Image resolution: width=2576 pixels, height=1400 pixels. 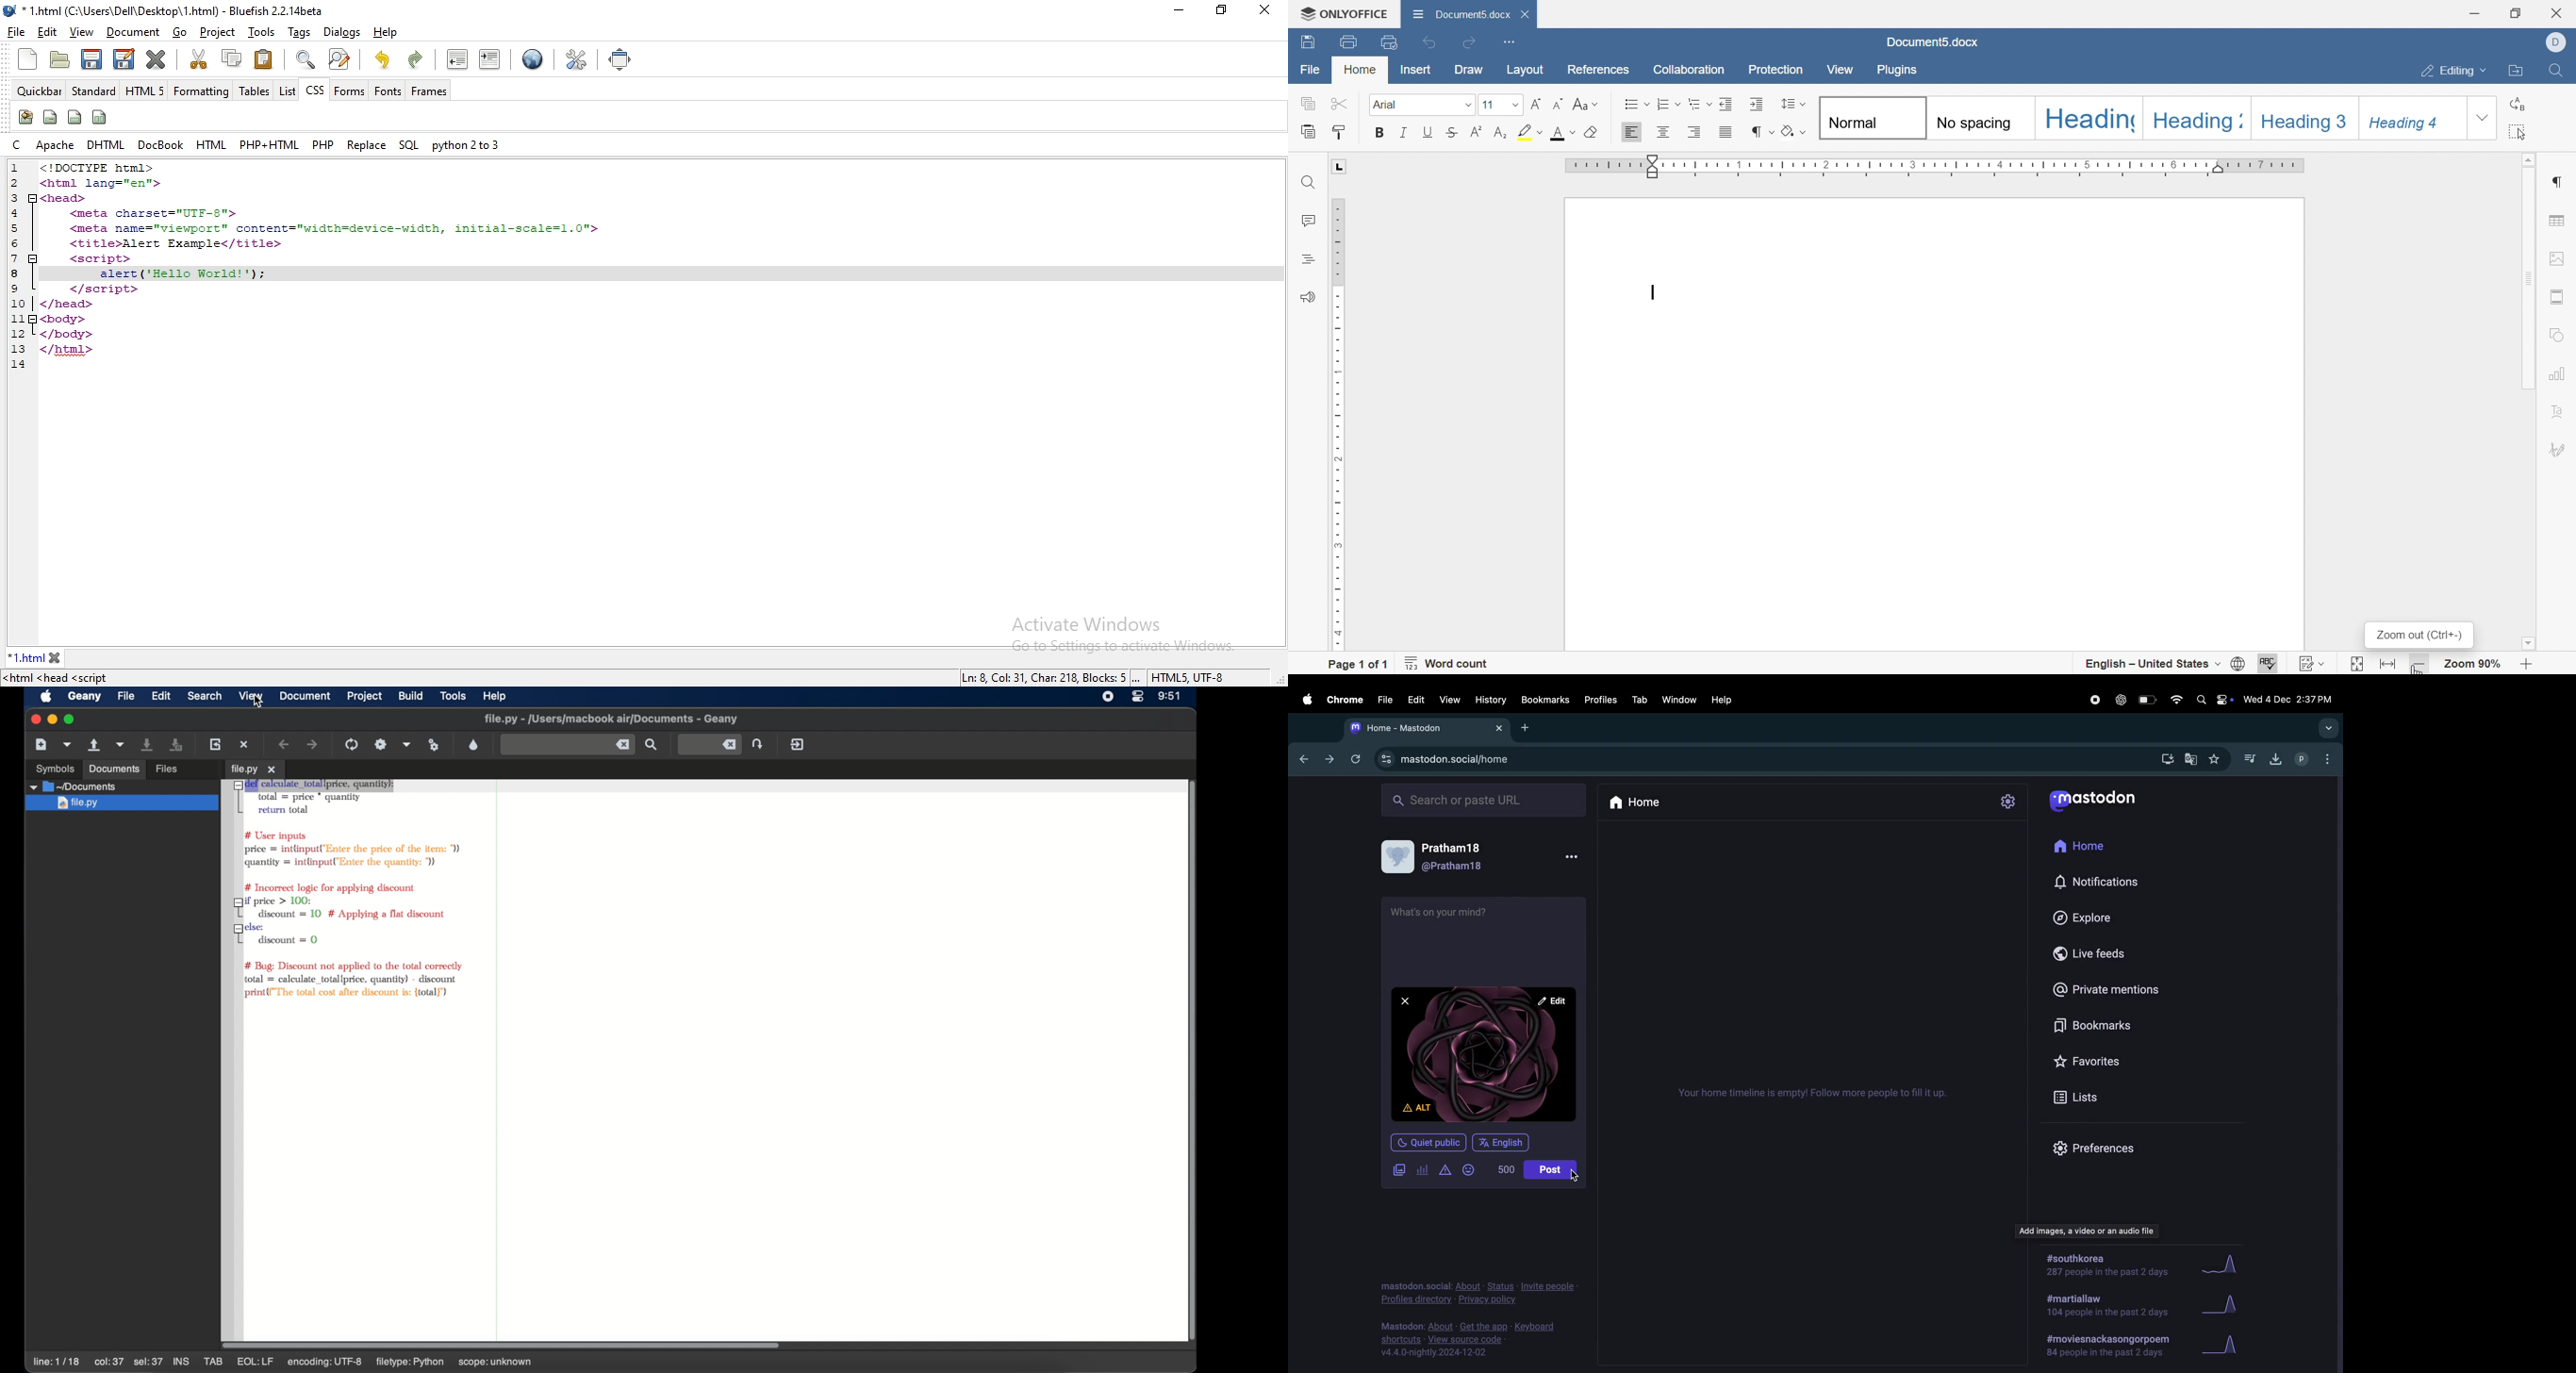 What do you see at coordinates (2214, 698) in the screenshot?
I see `apple widgets` at bounding box center [2214, 698].